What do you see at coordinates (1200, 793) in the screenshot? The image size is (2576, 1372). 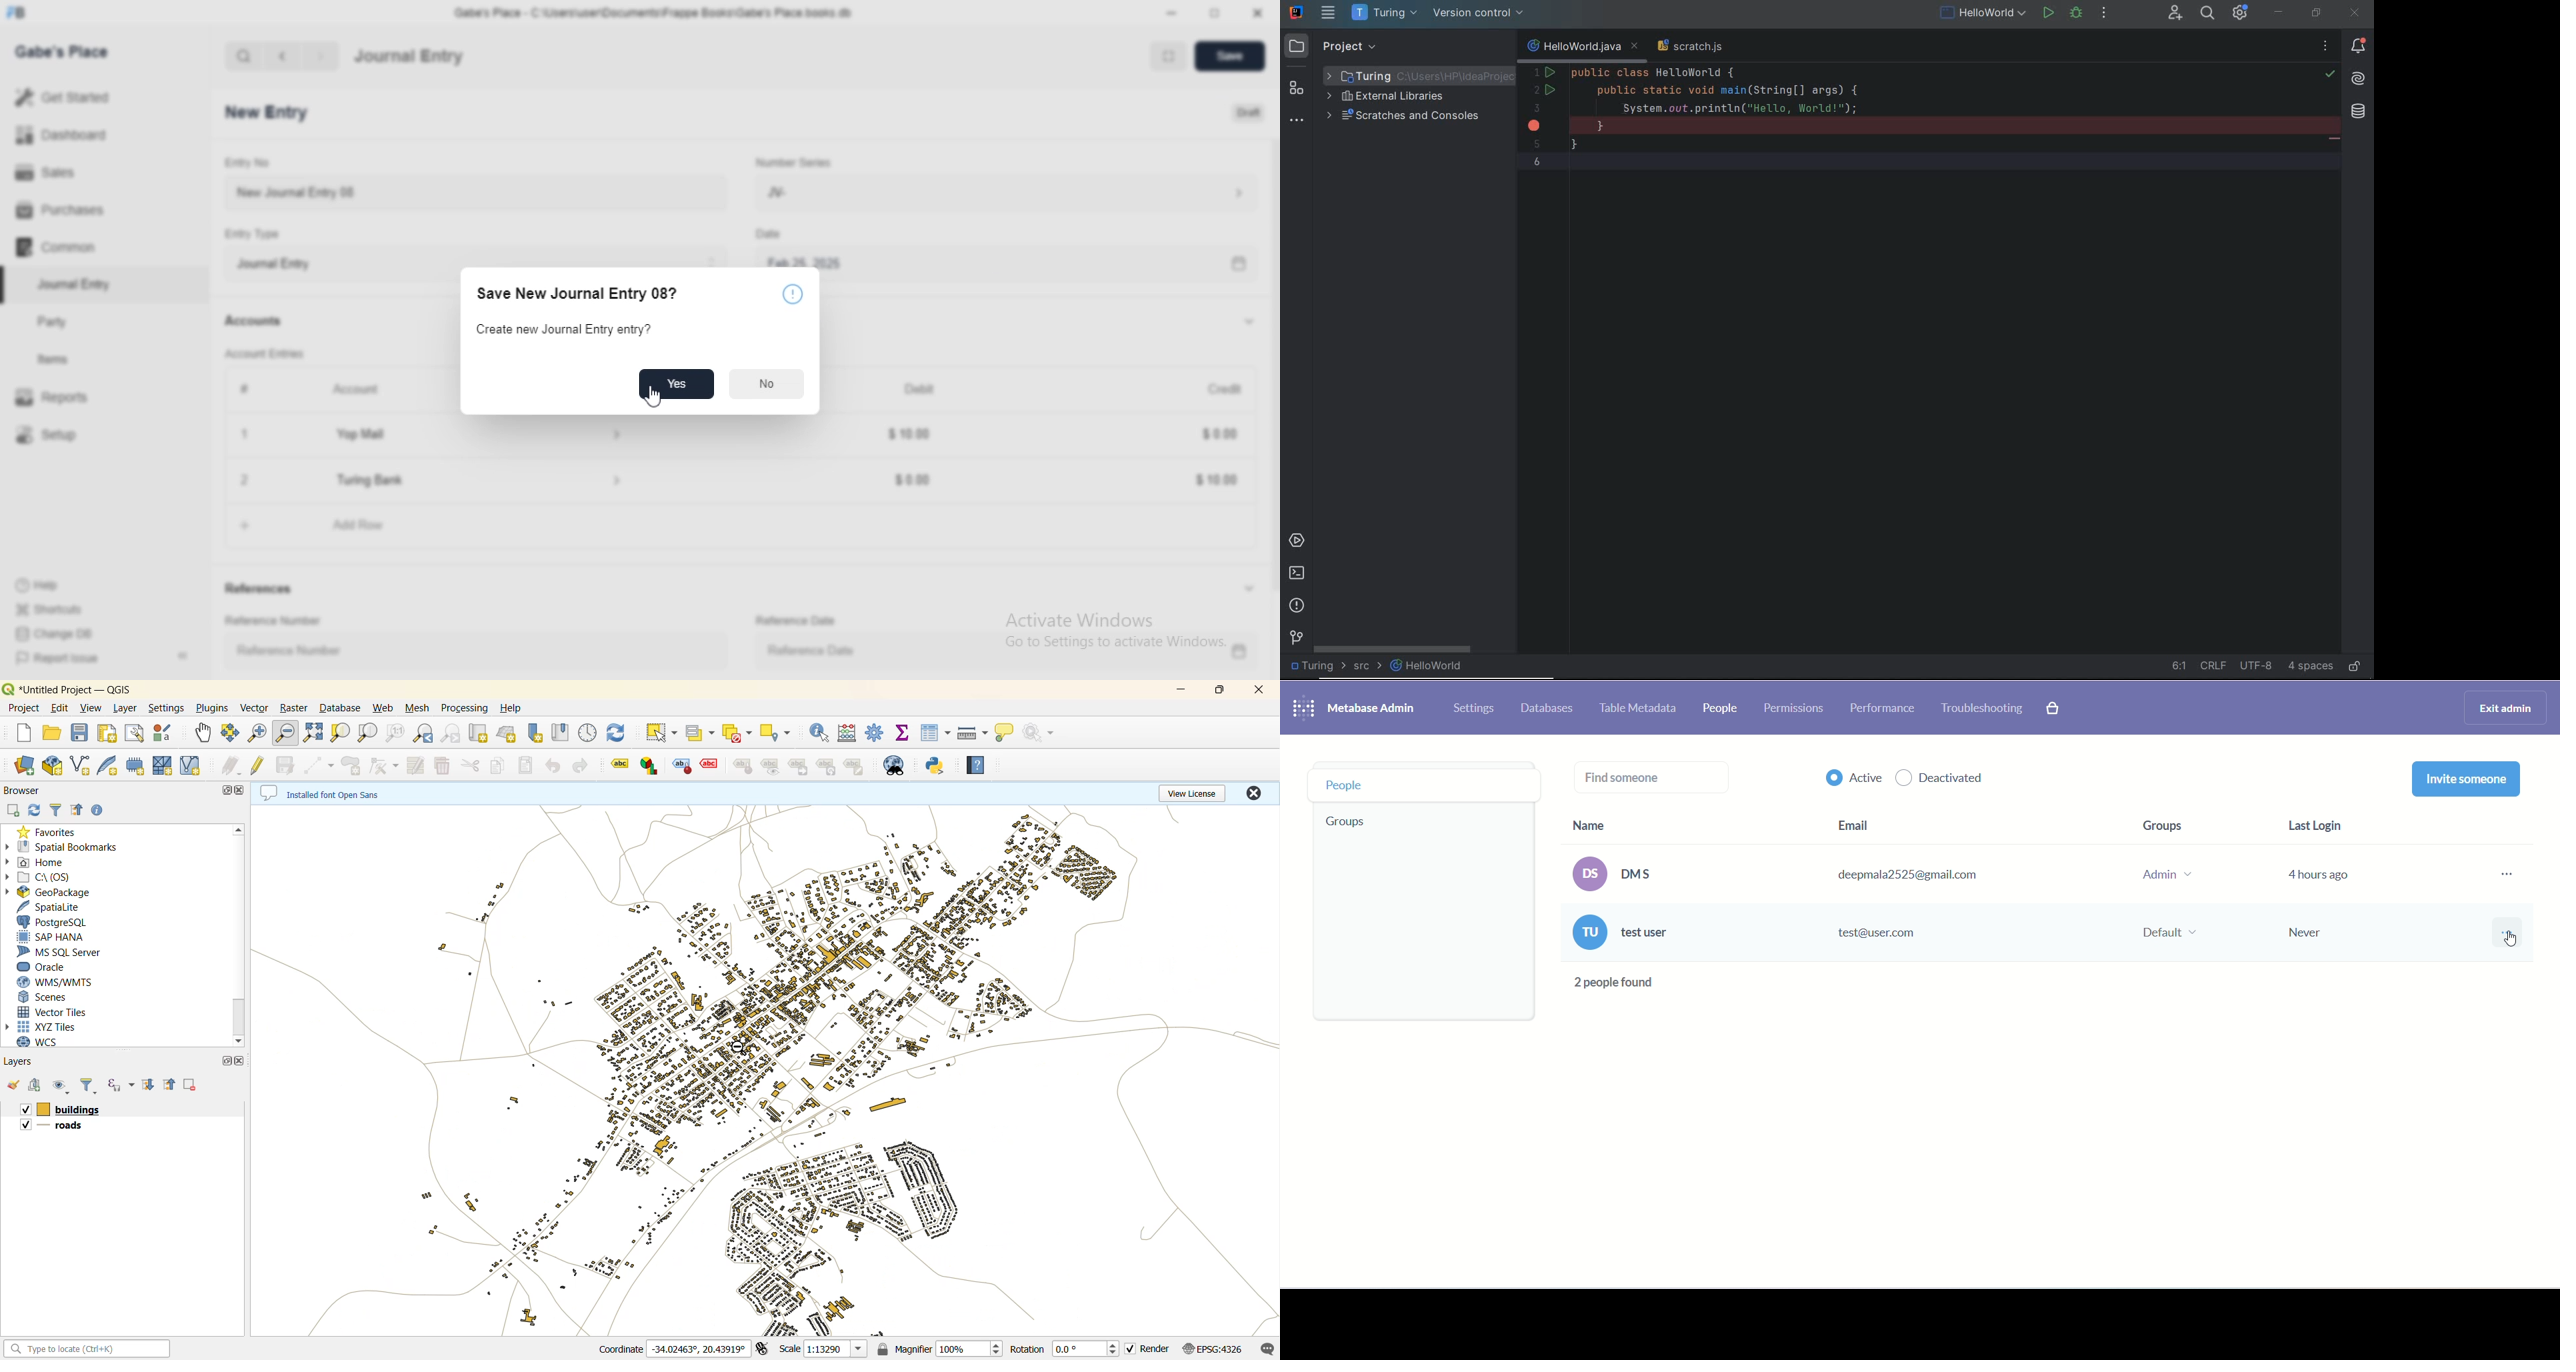 I see `view license` at bounding box center [1200, 793].